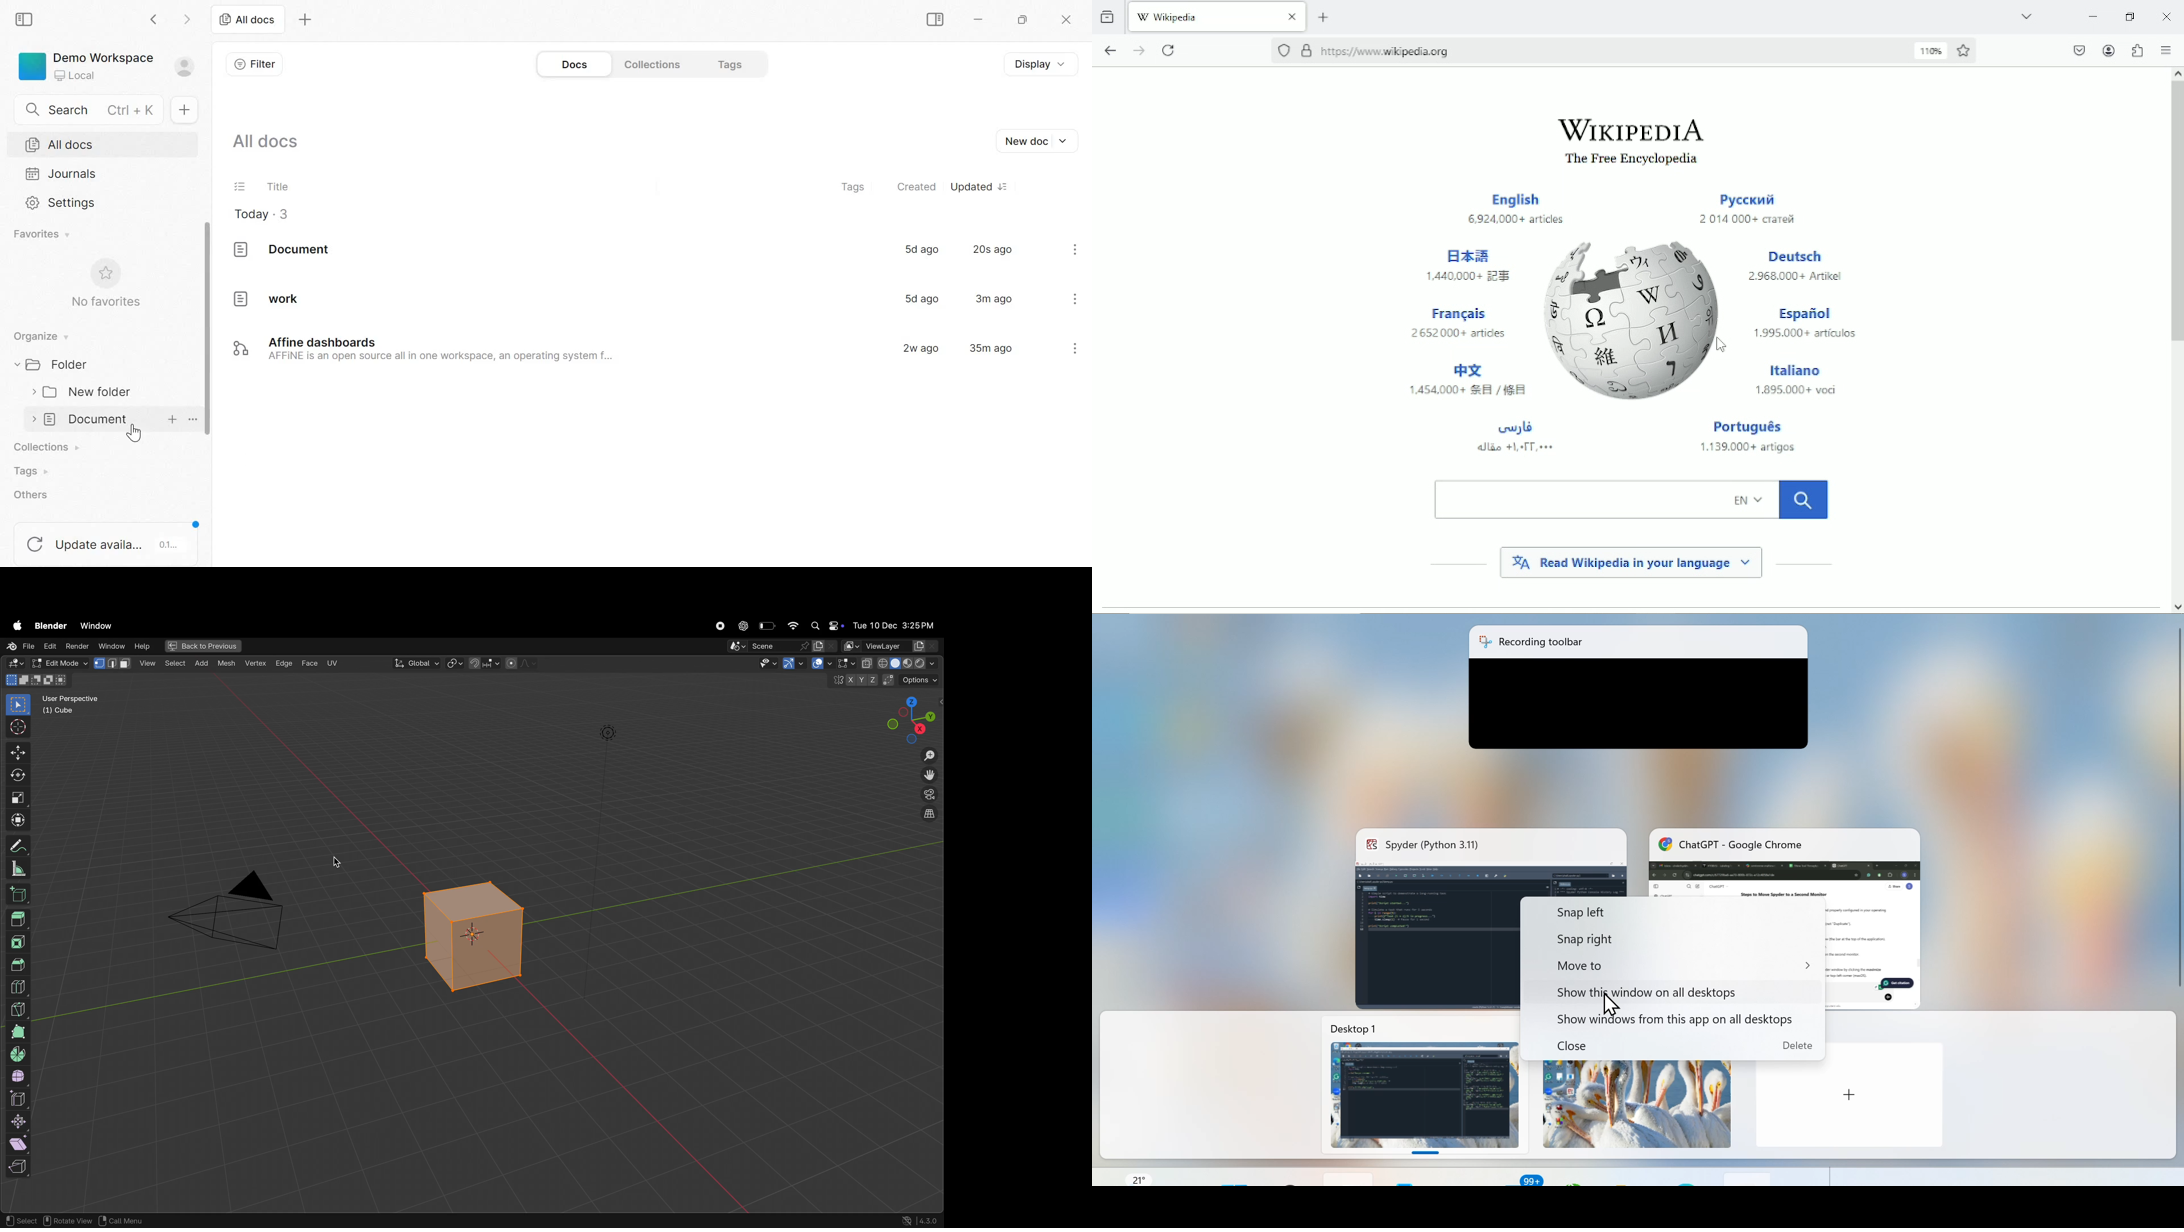 The width and height of the screenshot is (2184, 1232). What do you see at coordinates (106, 65) in the screenshot?
I see `Demo Workspace` at bounding box center [106, 65].